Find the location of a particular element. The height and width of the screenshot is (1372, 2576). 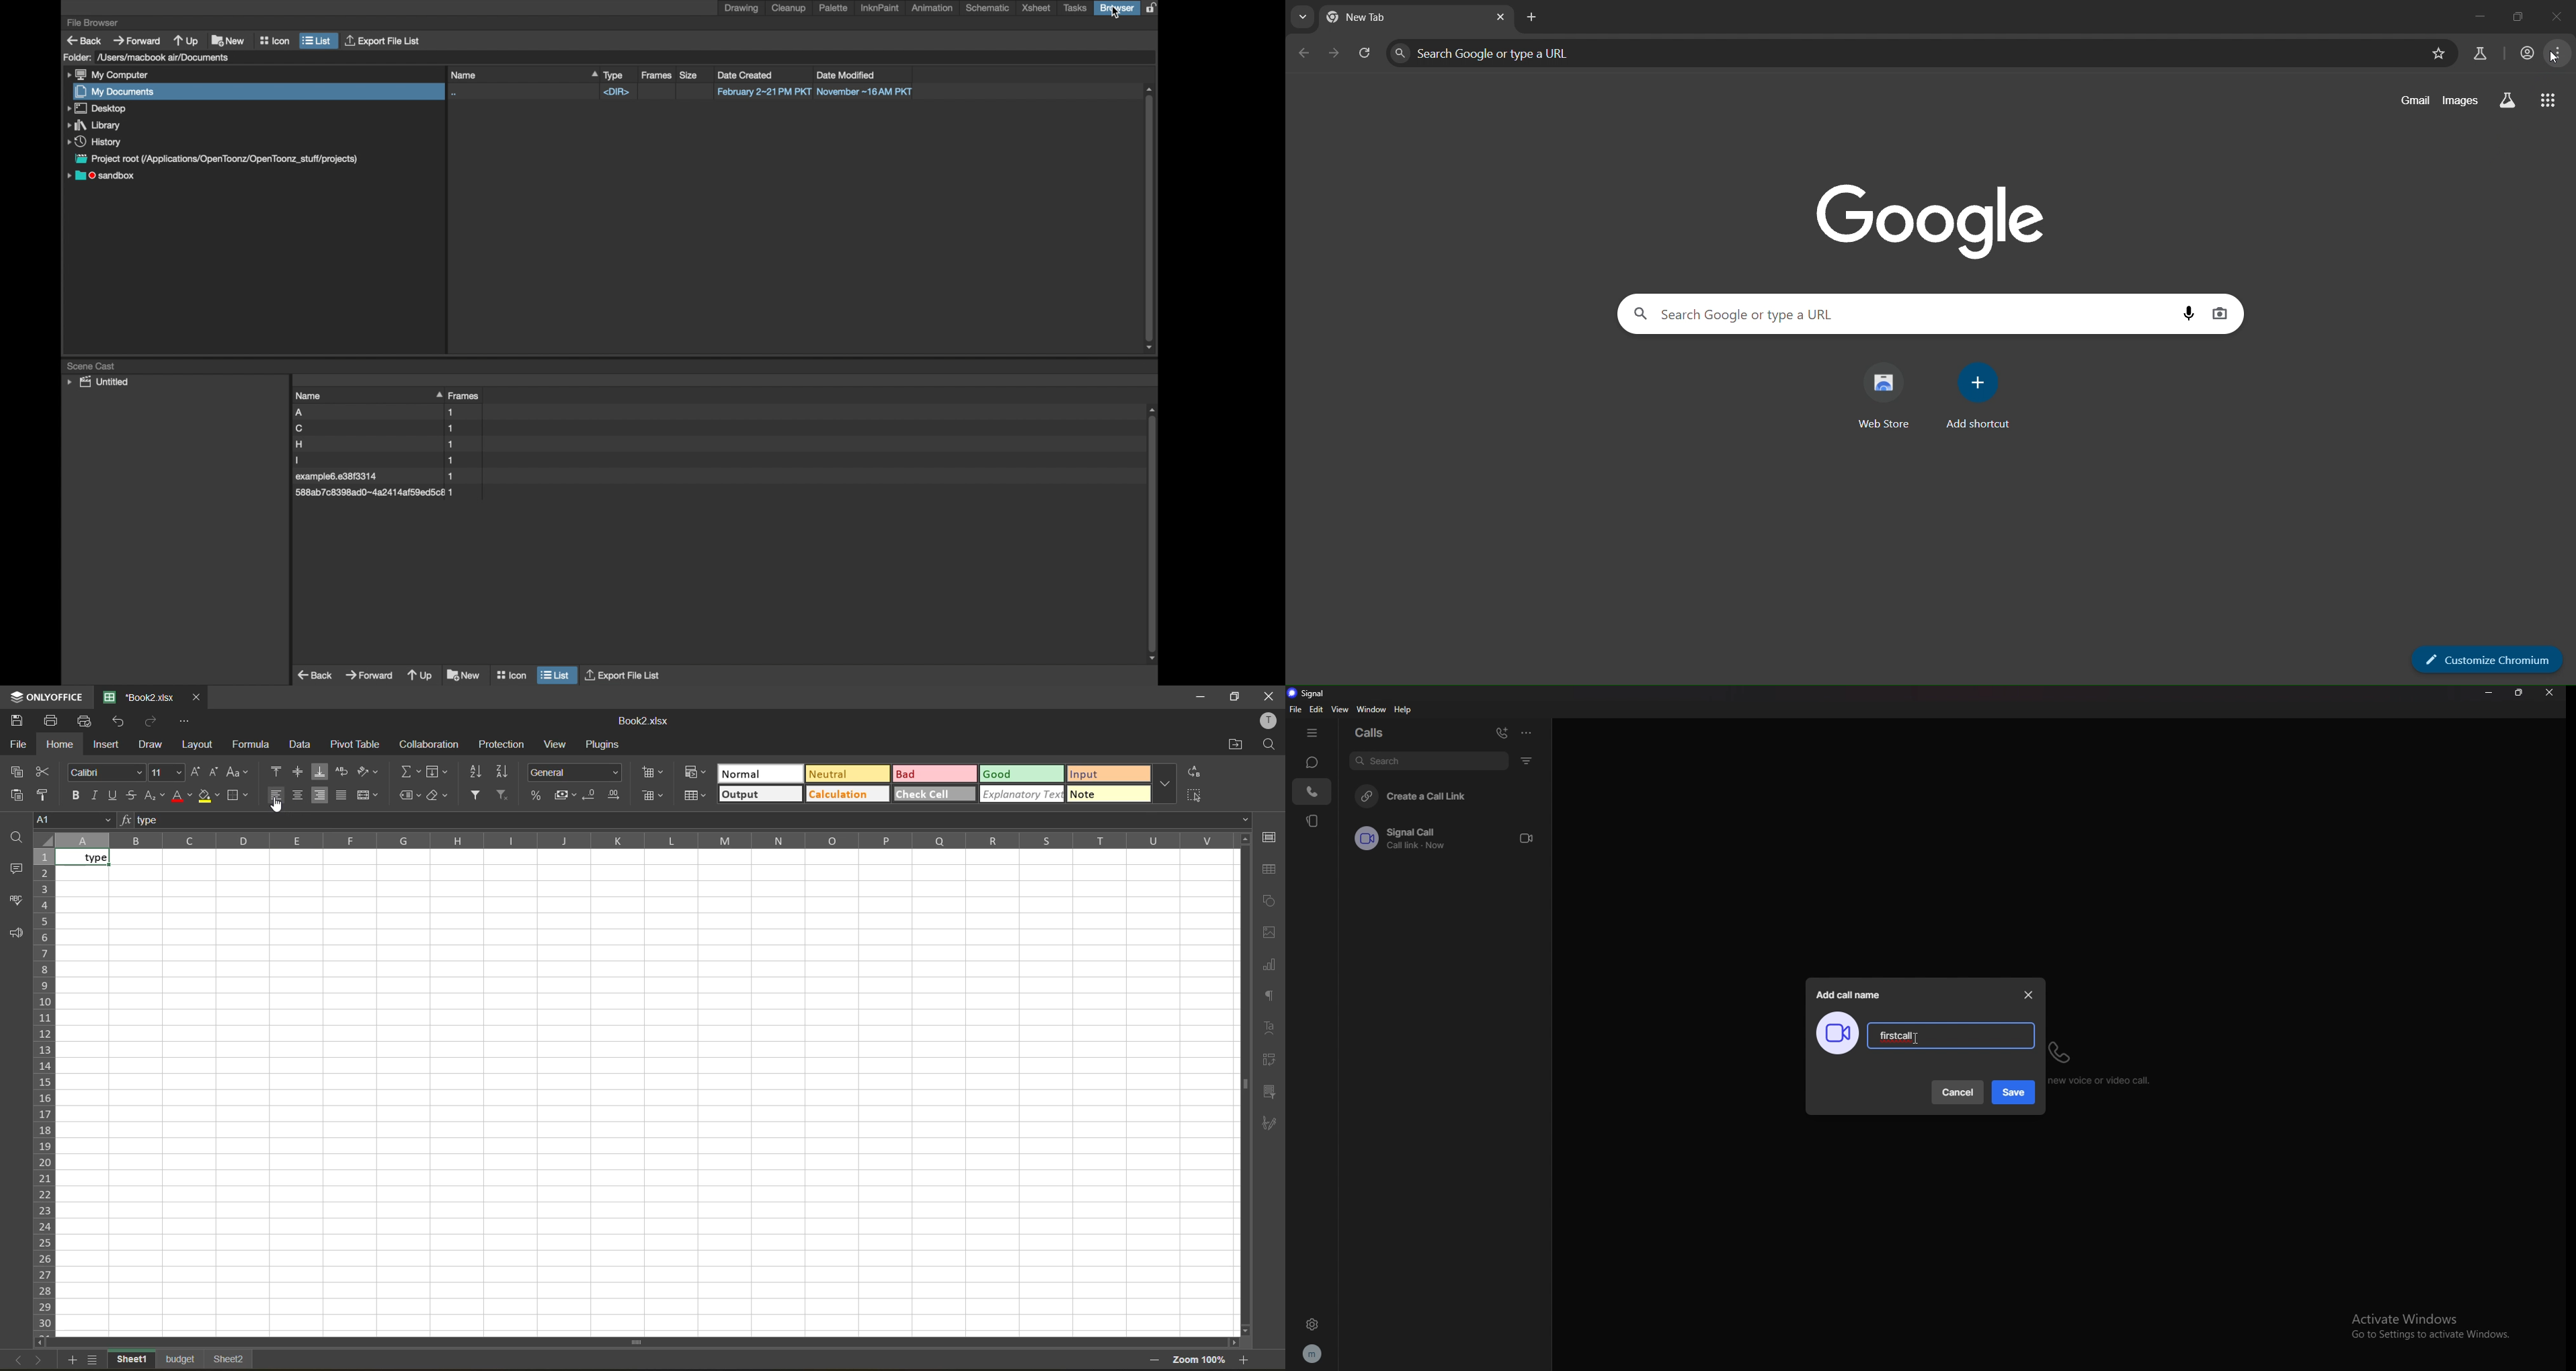

file is located at coordinates (1296, 710).